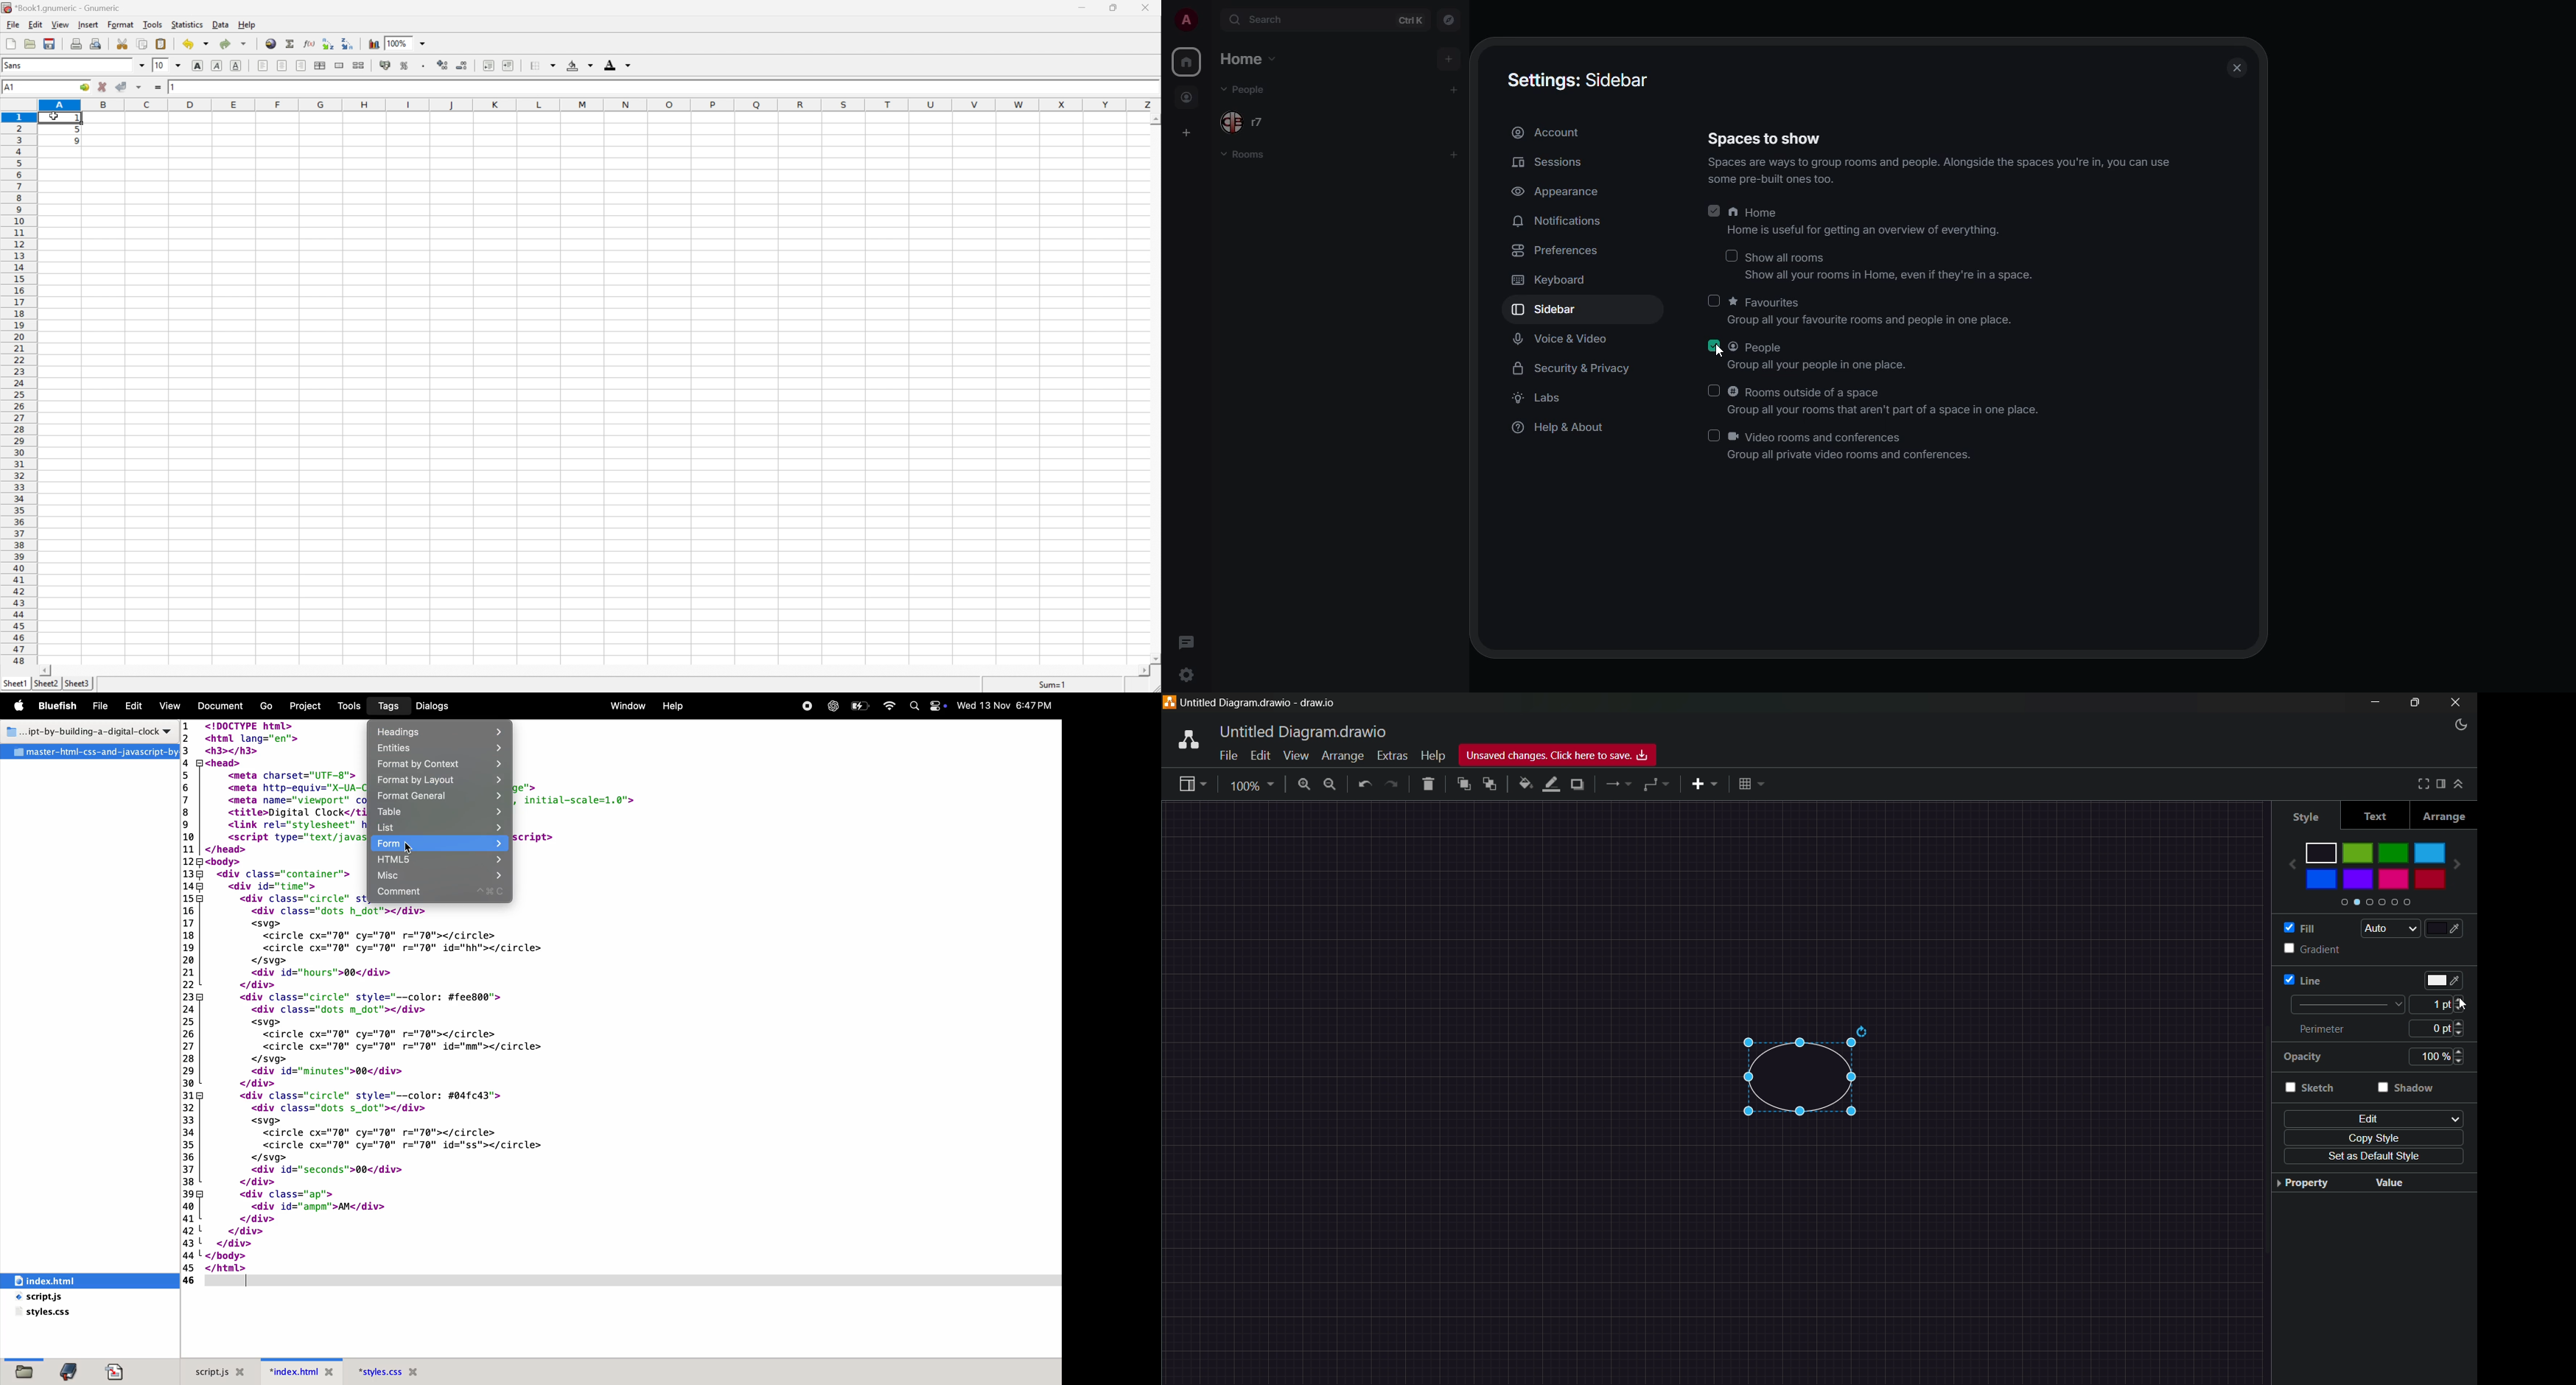  I want to click on pink, so click(2394, 880).